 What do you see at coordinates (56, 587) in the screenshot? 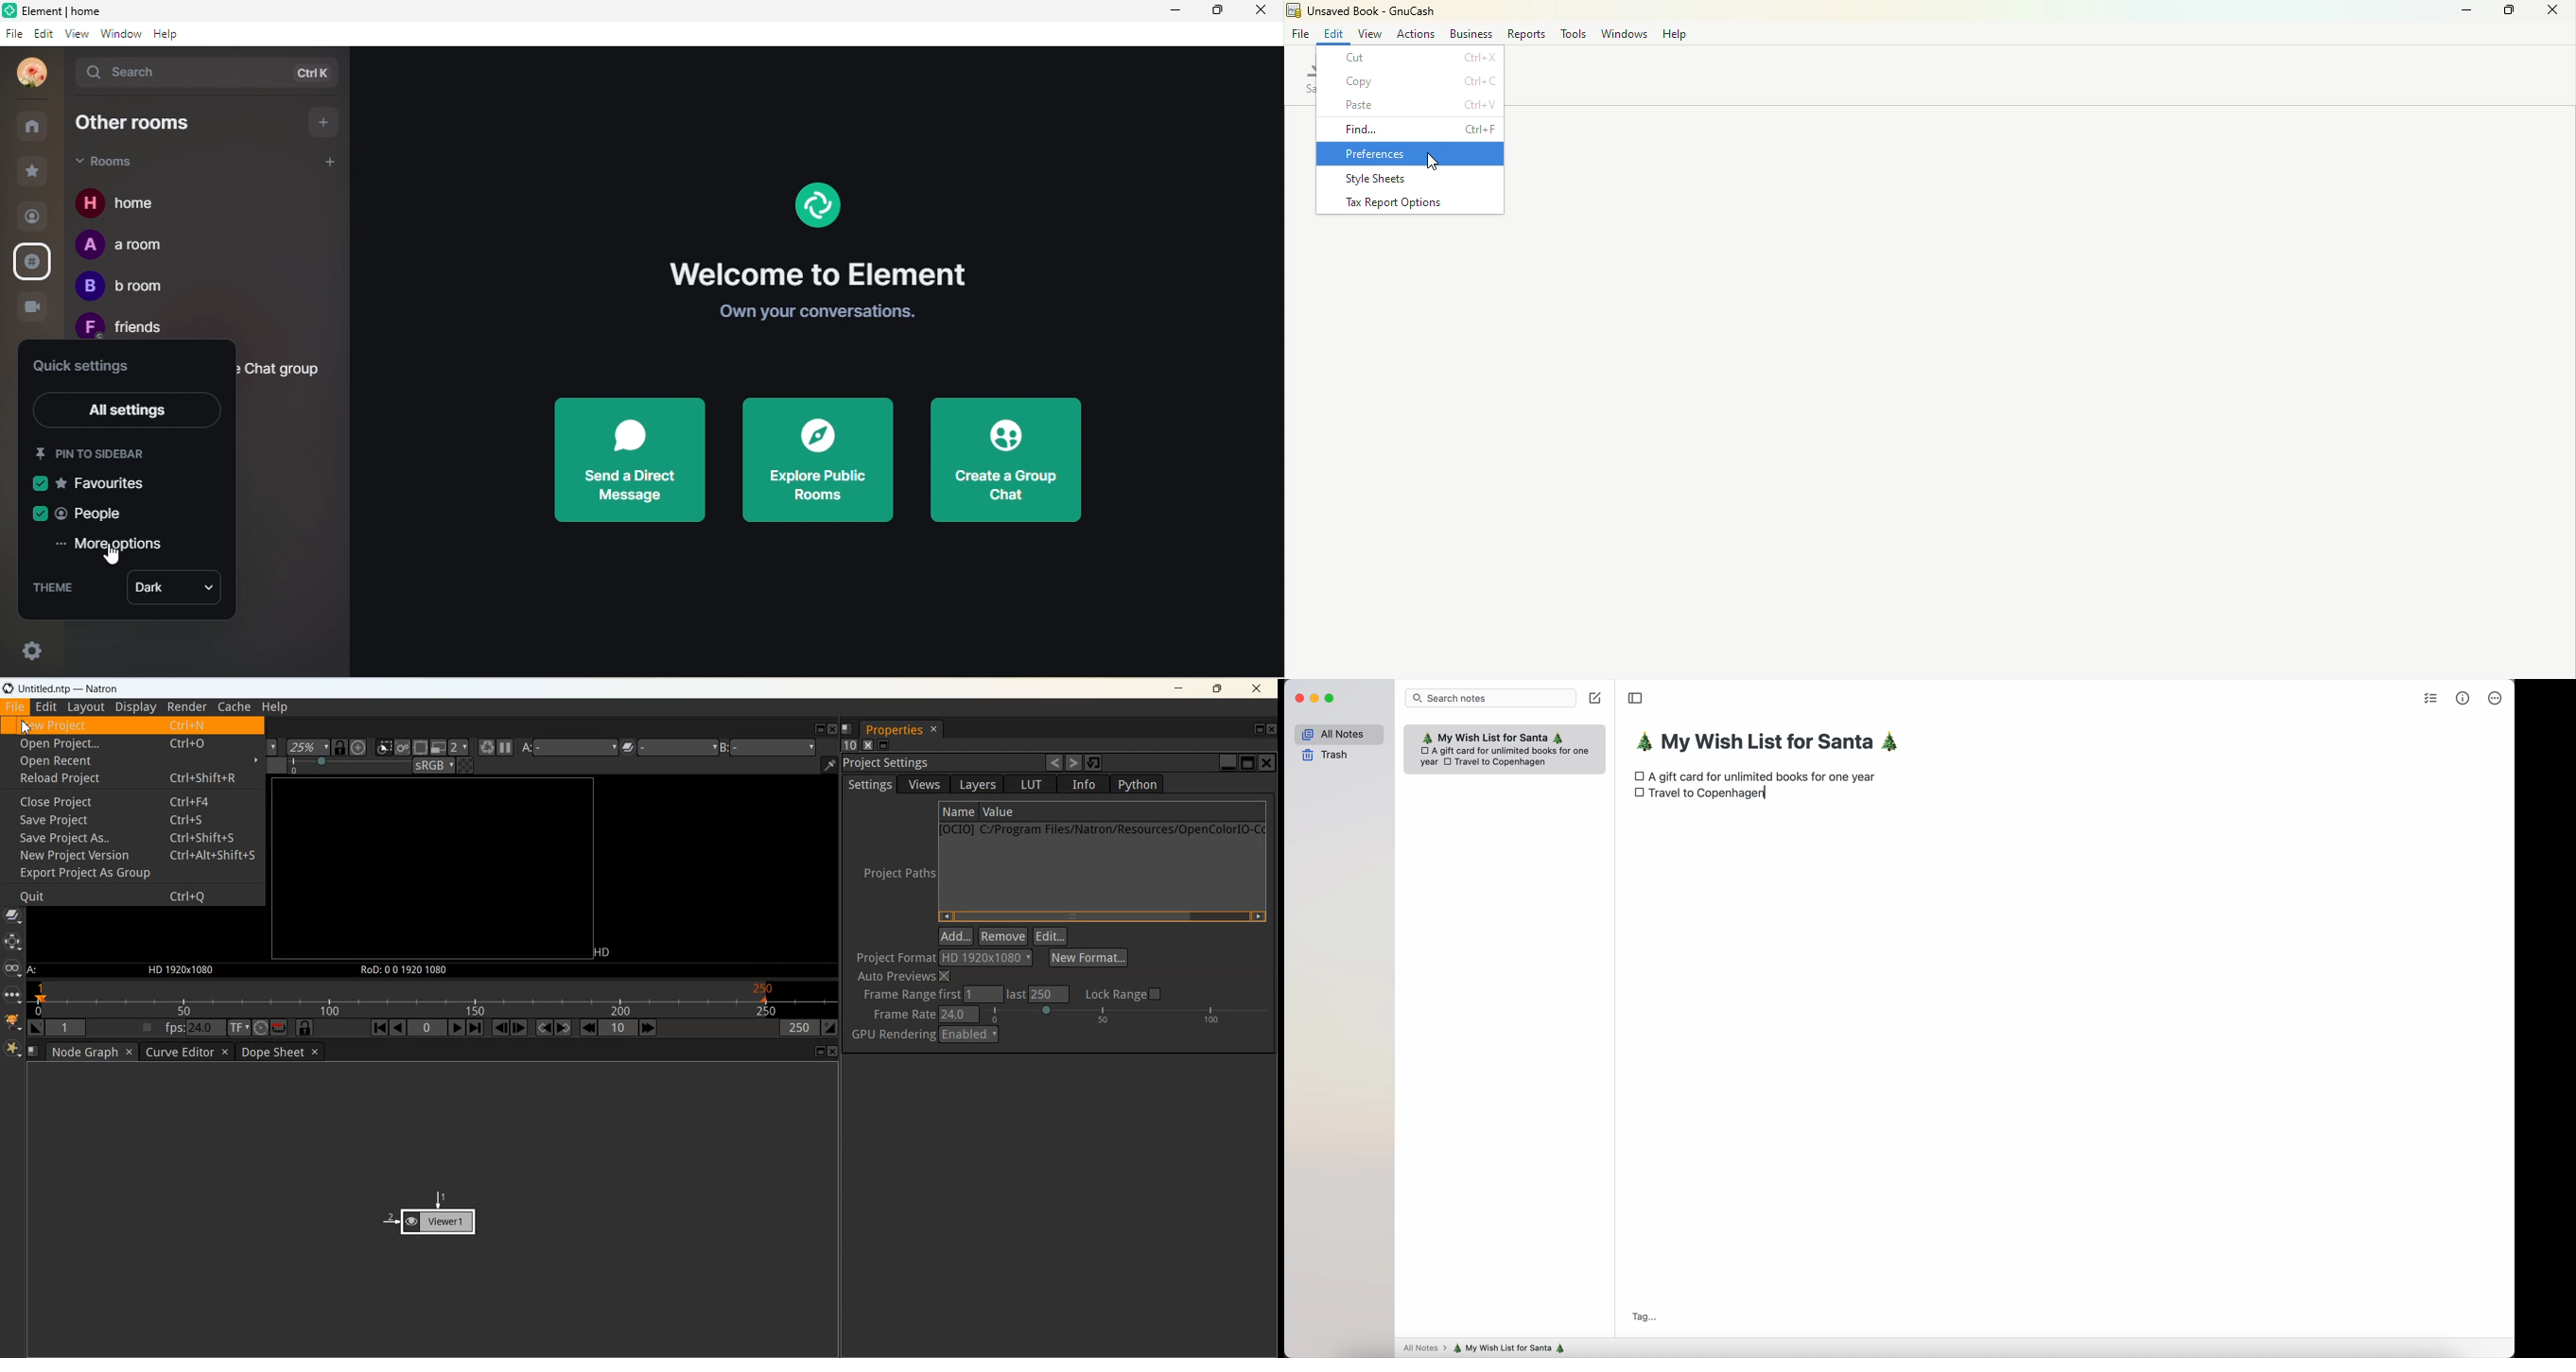
I see `theme` at bounding box center [56, 587].